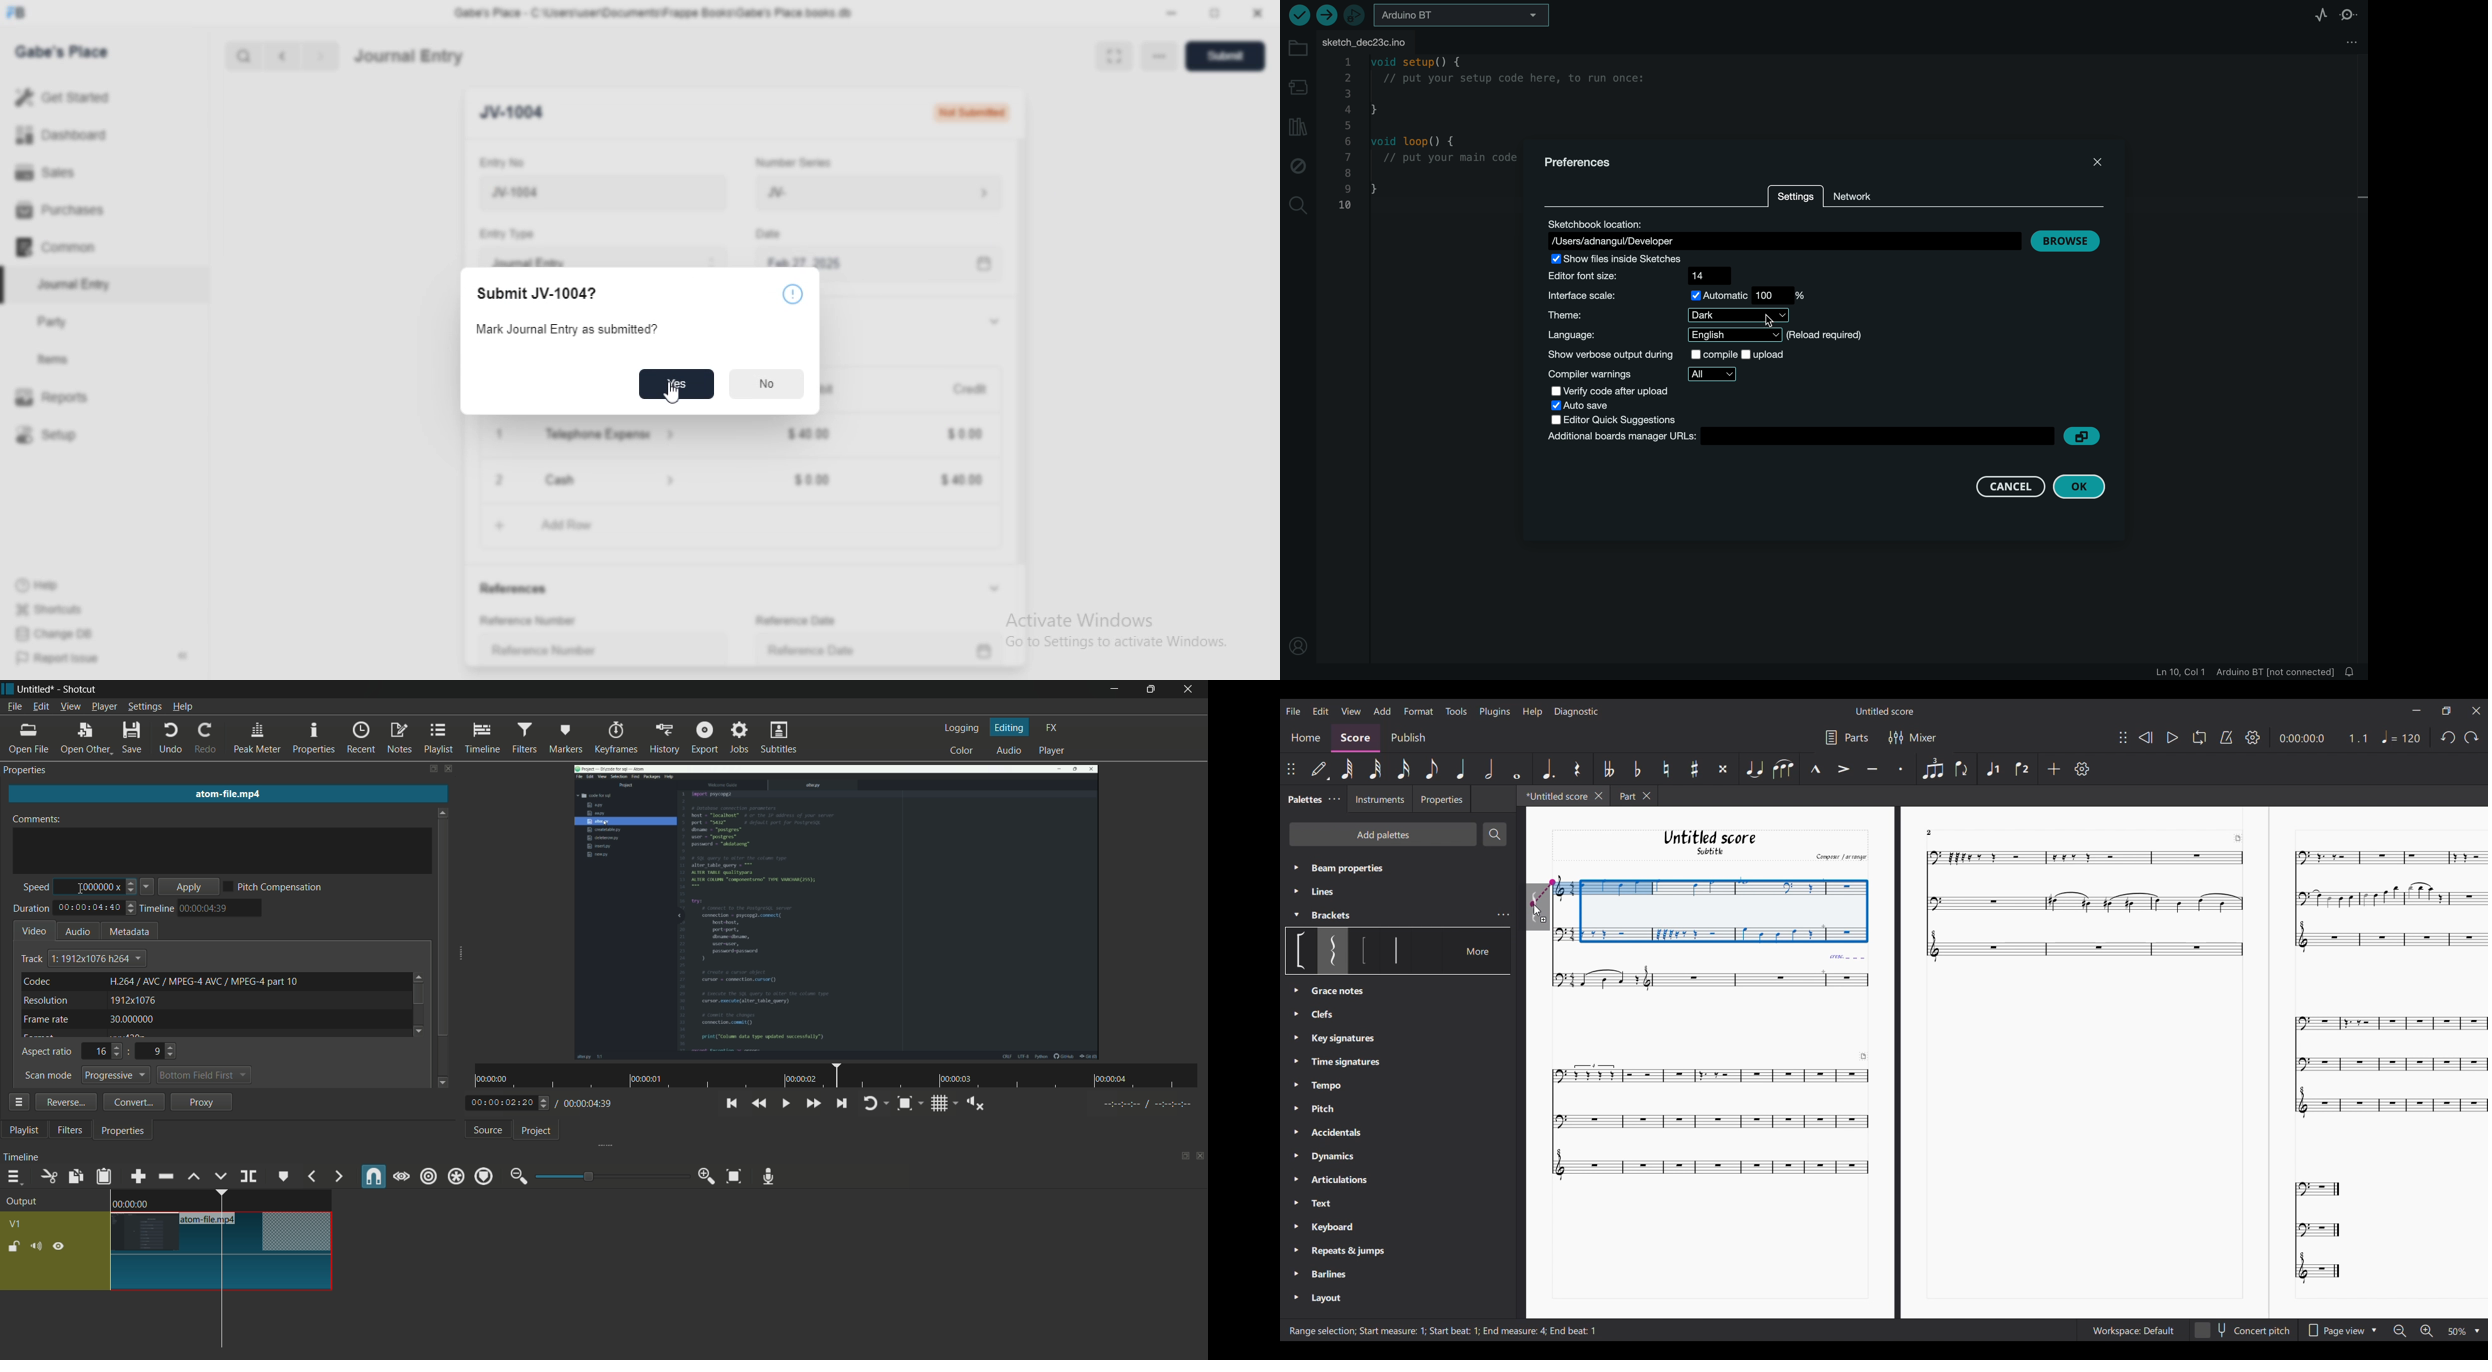  I want to click on Voice 1, so click(1993, 768).